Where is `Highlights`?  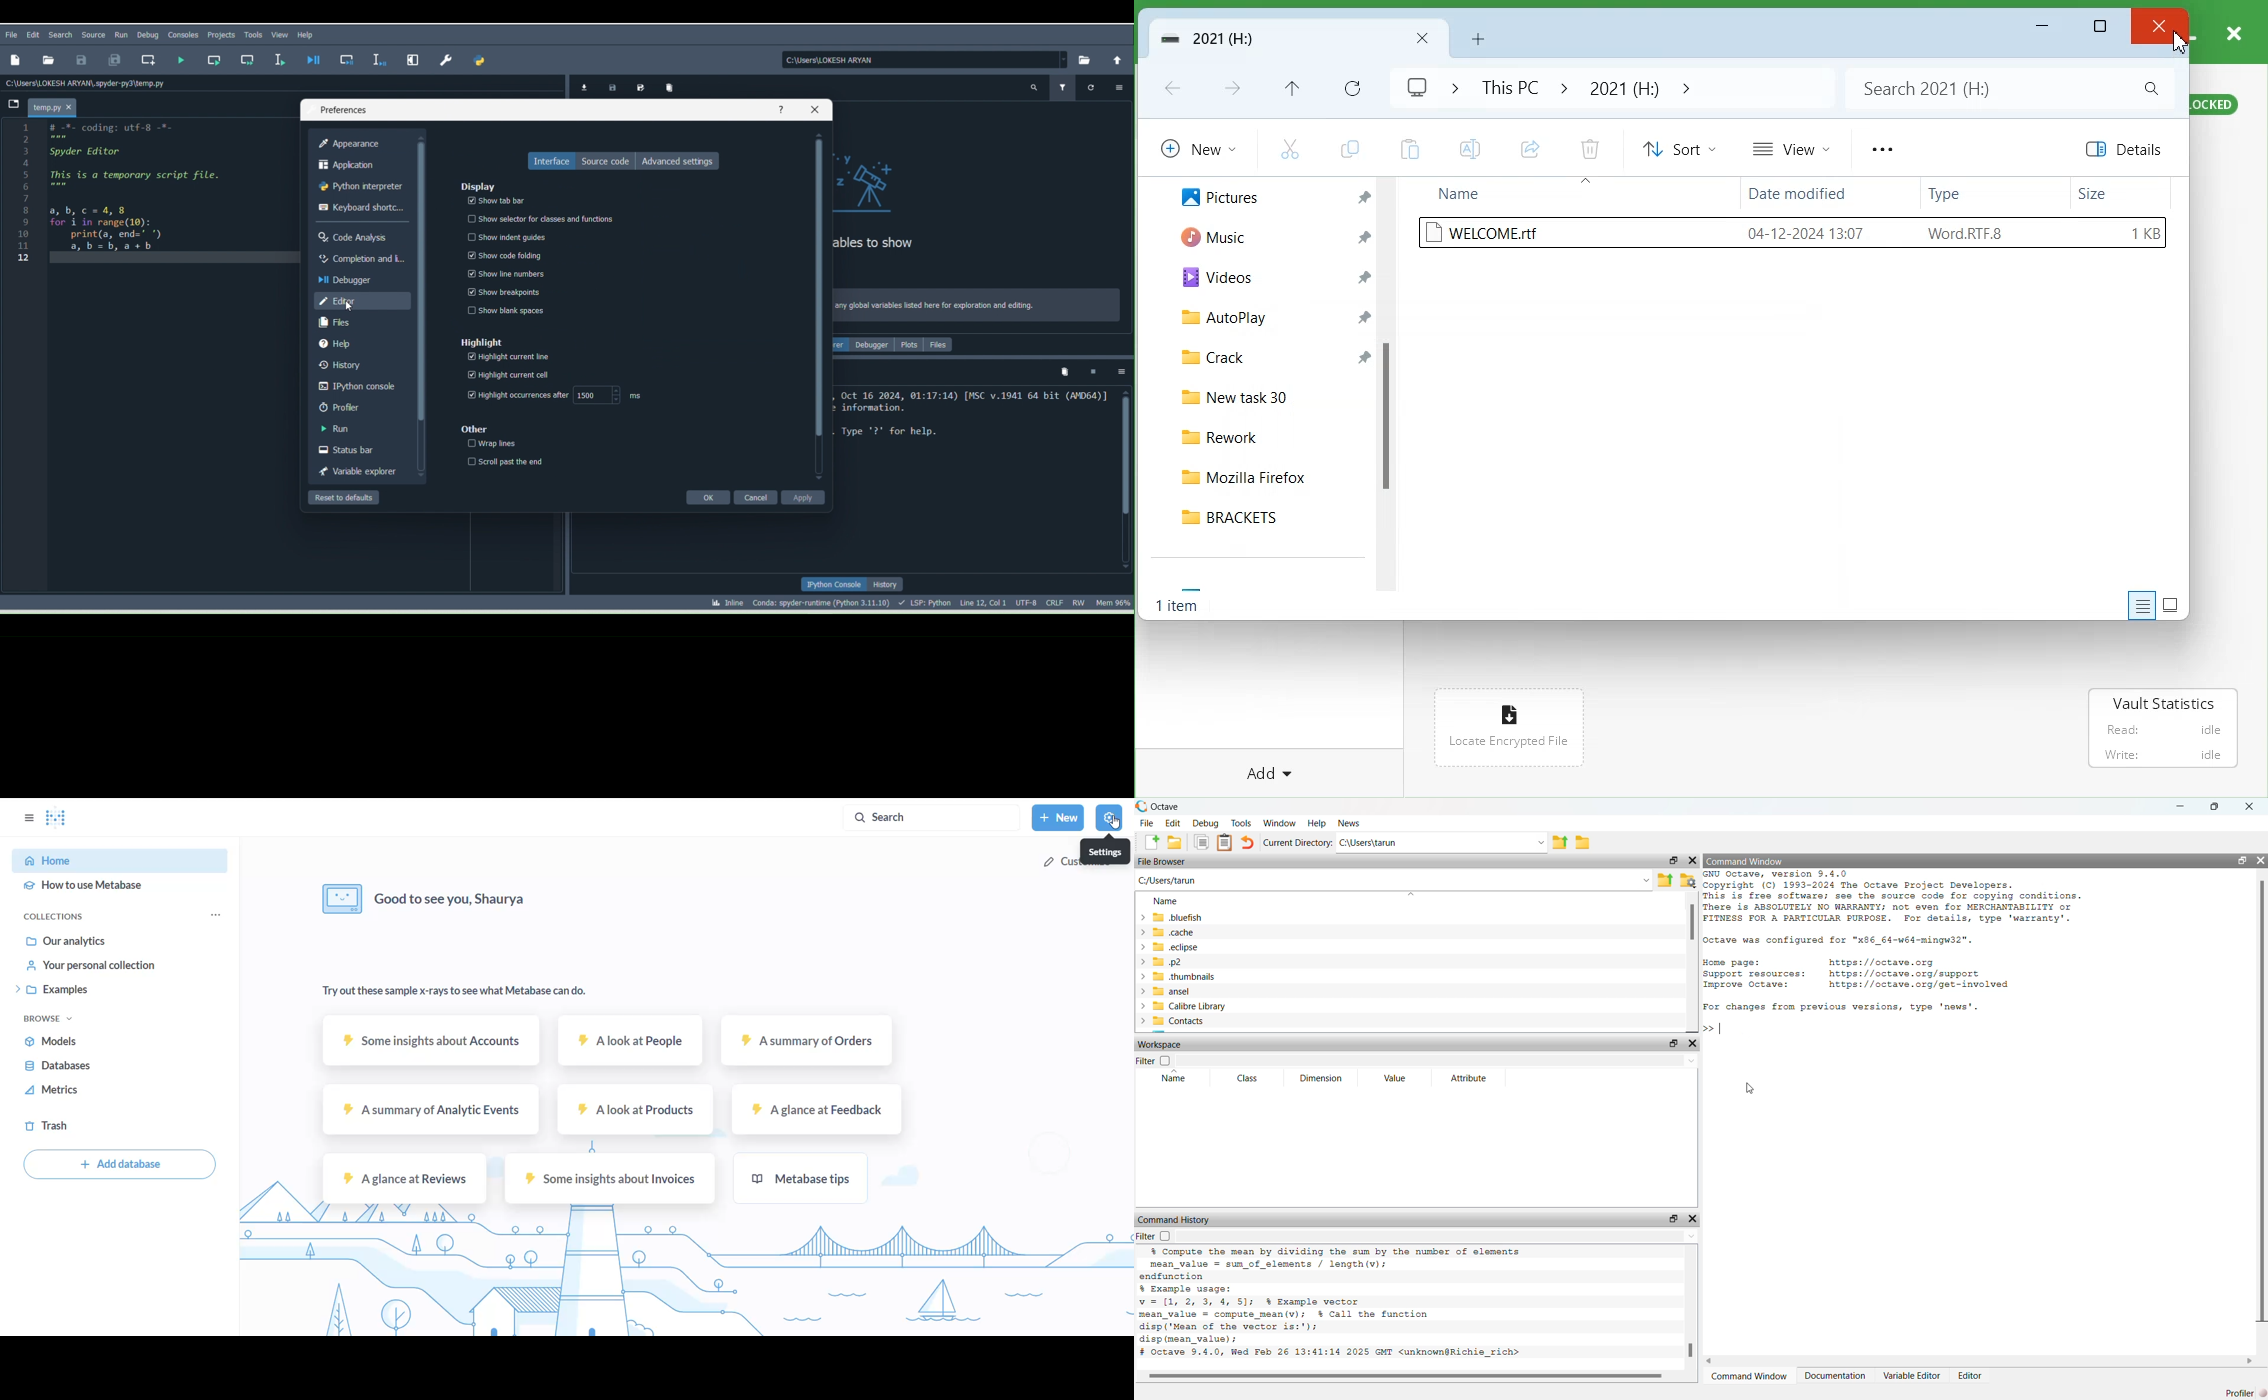 Highlights is located at coordinates (478, 340).